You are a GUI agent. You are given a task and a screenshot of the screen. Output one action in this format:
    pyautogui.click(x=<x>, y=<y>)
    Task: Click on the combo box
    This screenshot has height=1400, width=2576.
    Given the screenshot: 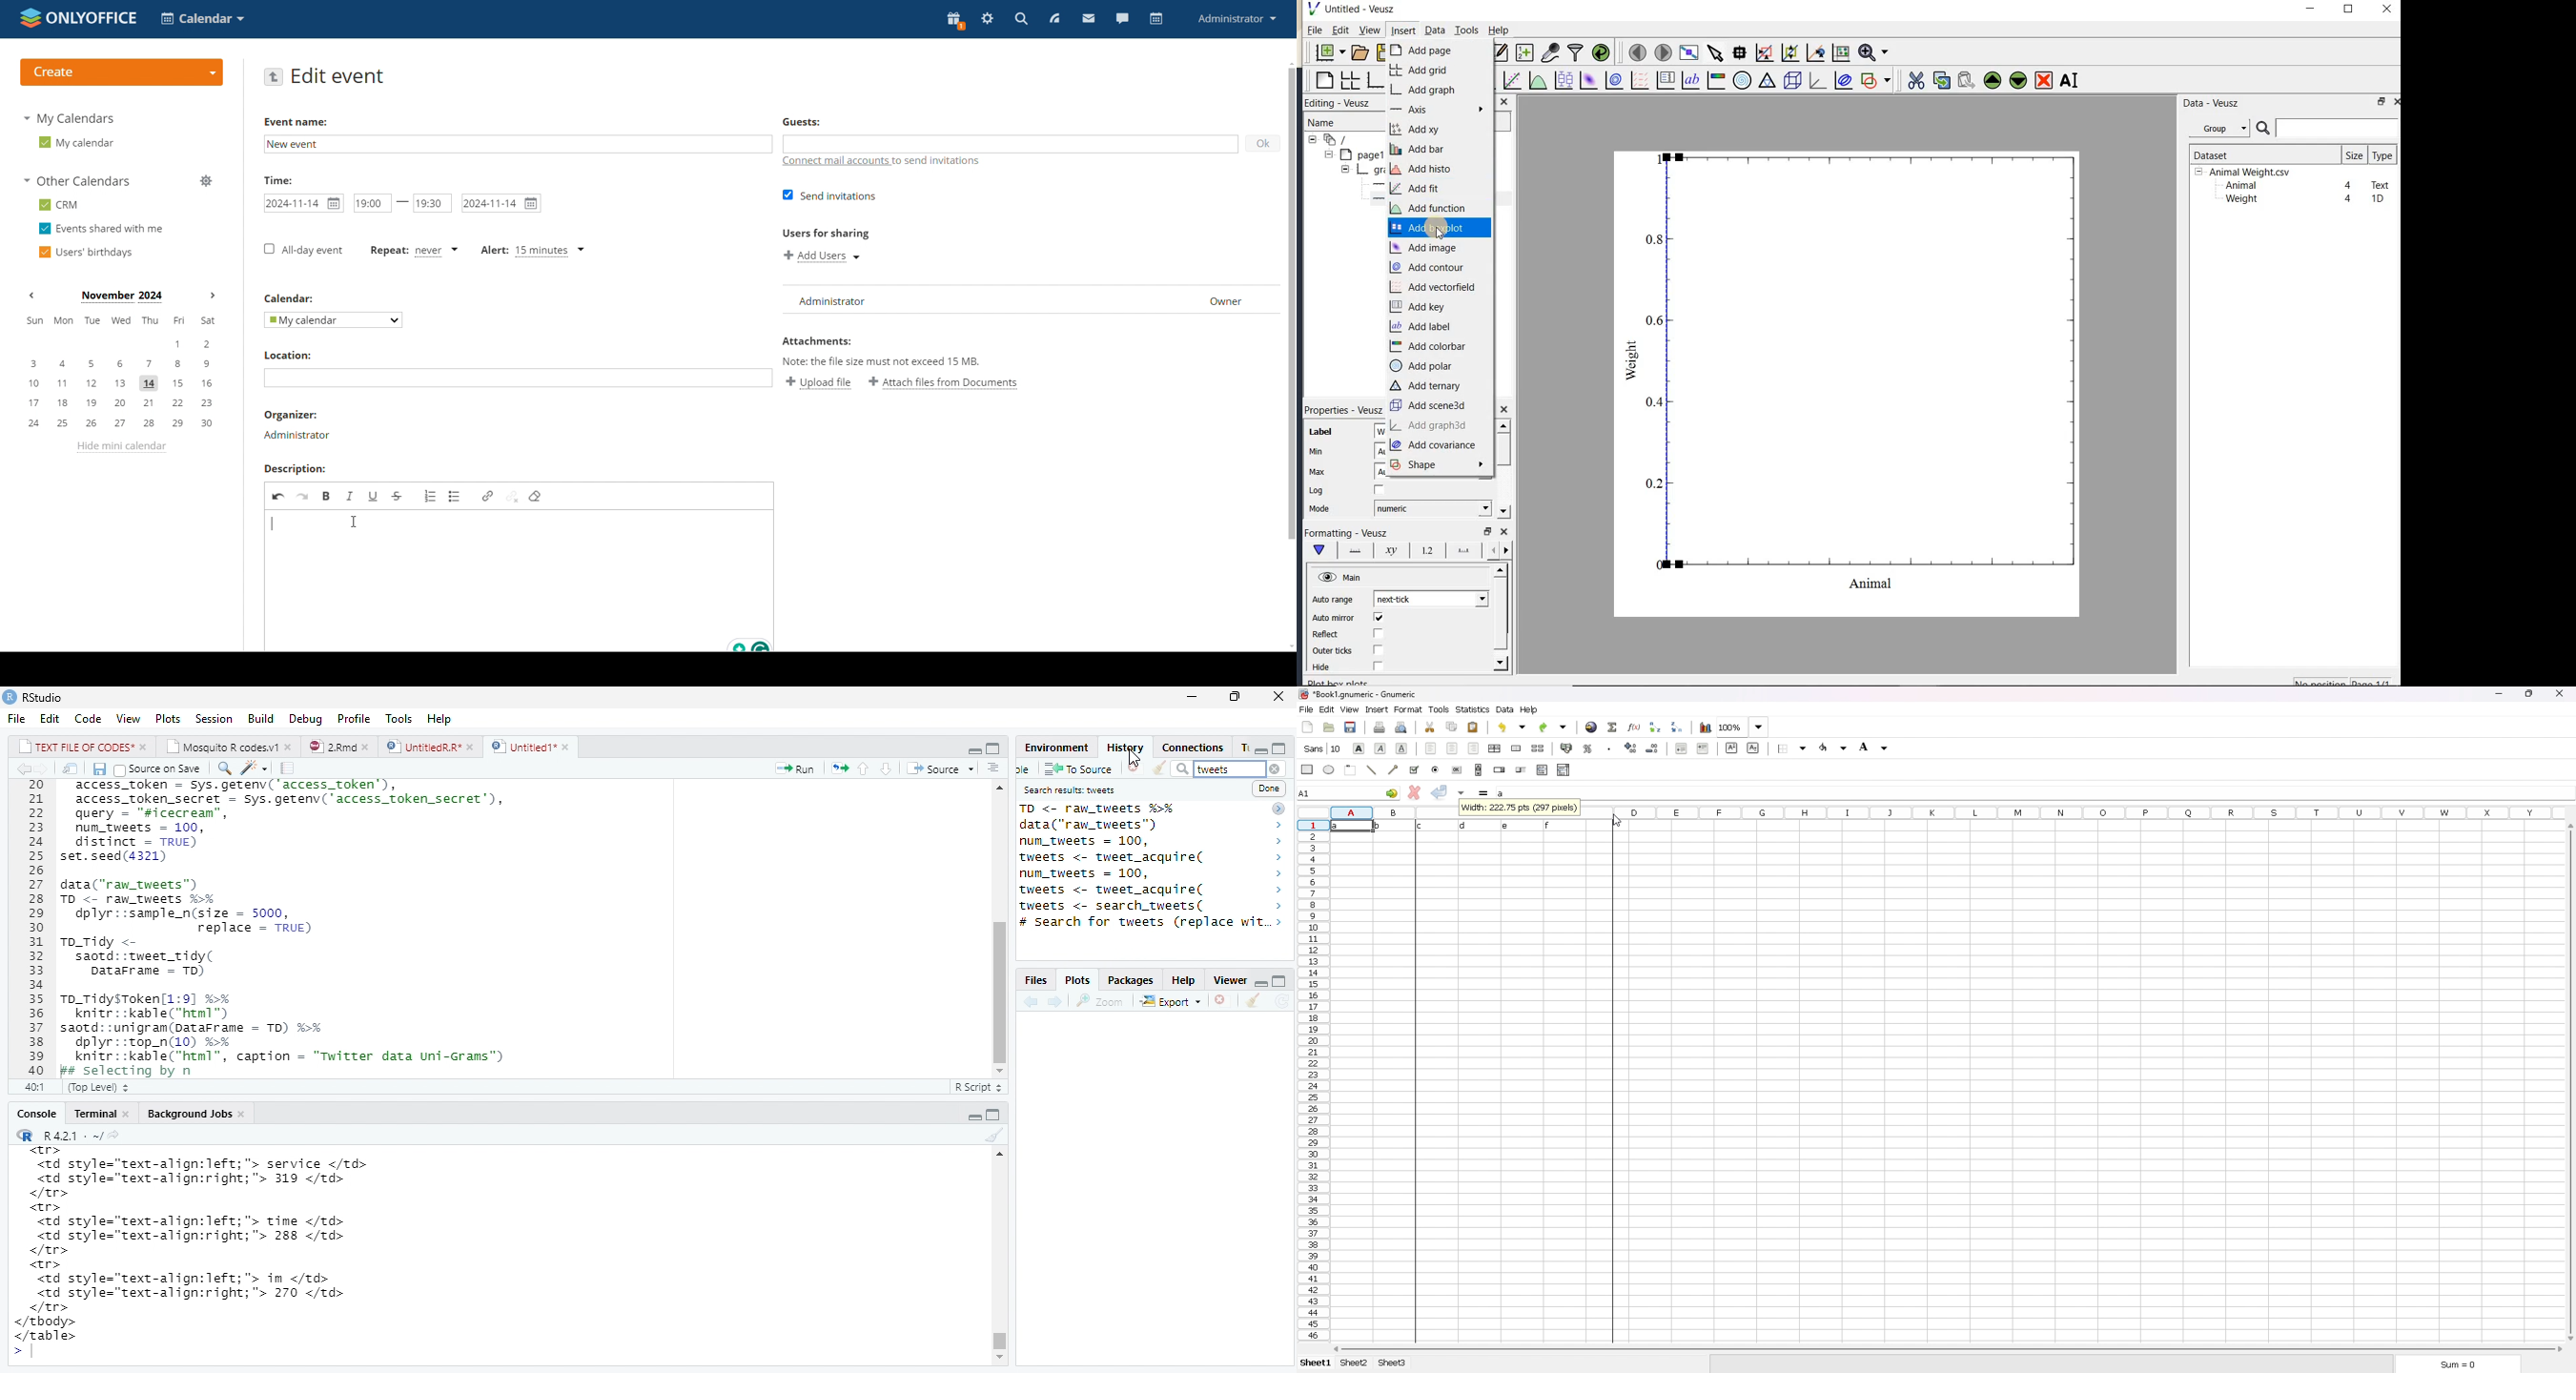 What is the action you would take?
    pyautogui.click(x=1564, y=770)
    